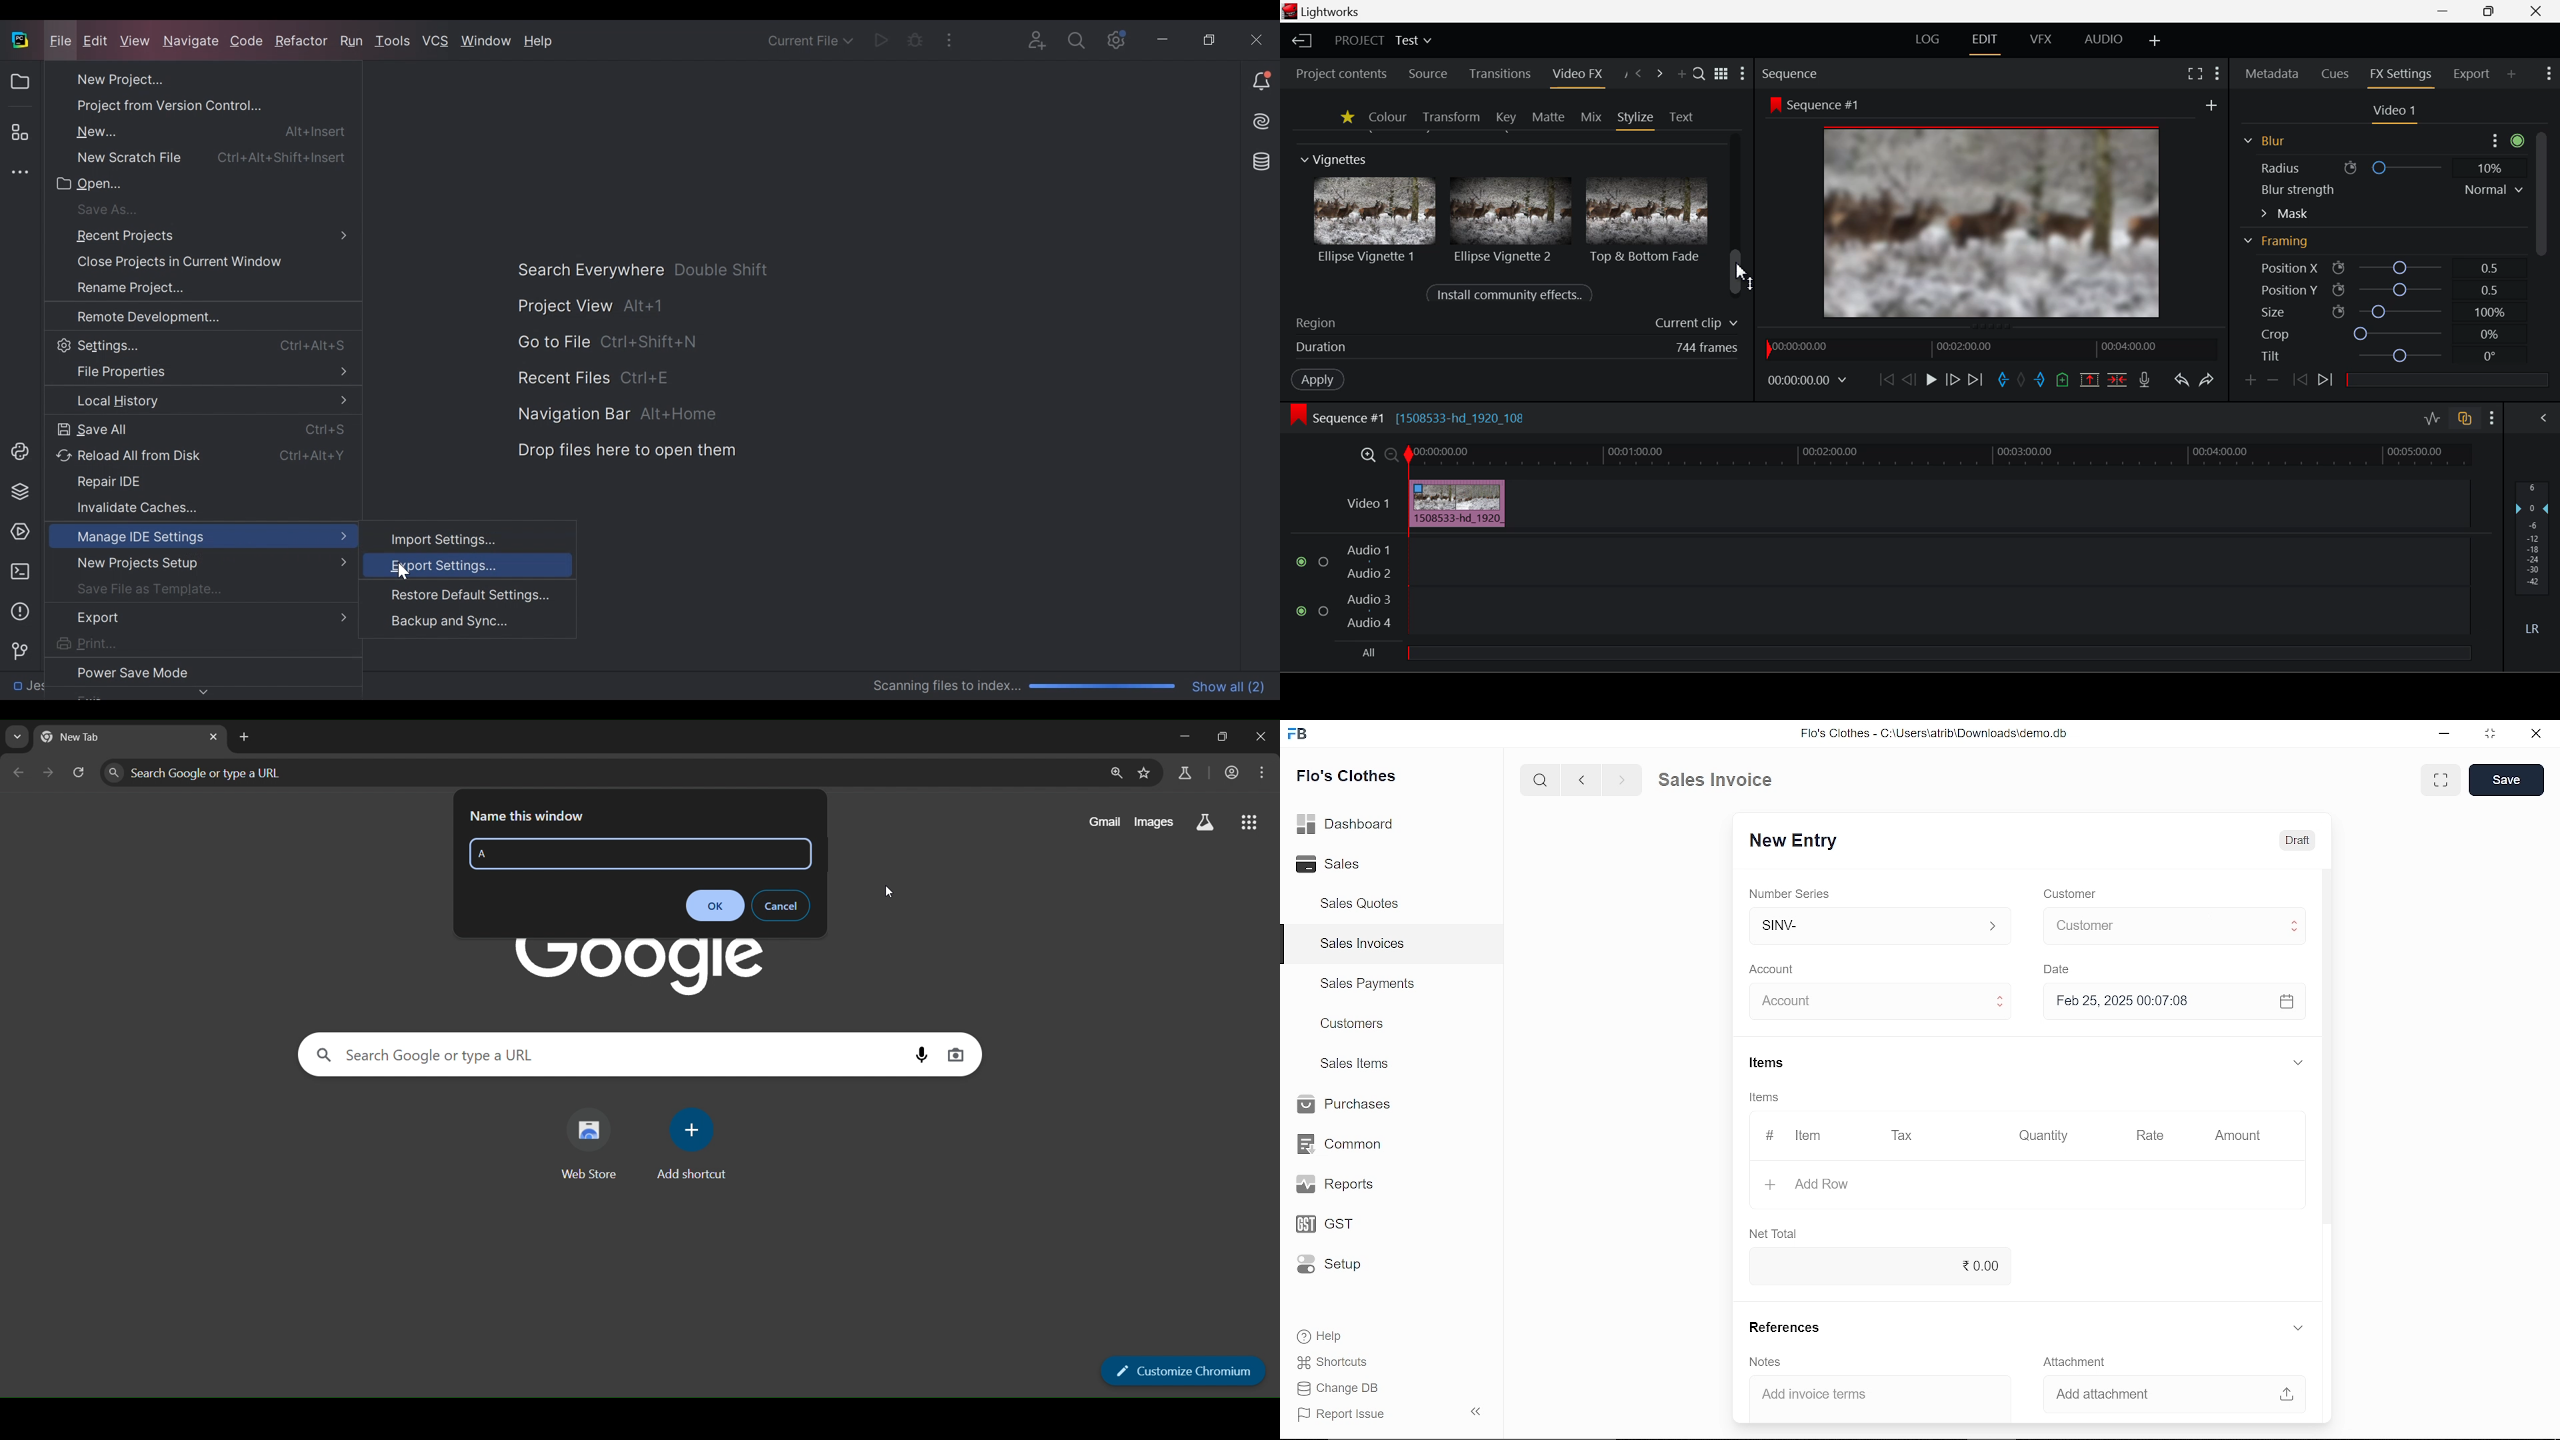  Describe the element at coordinates (1513, 295) in the screenshot. I see `Install community effects` at that location.